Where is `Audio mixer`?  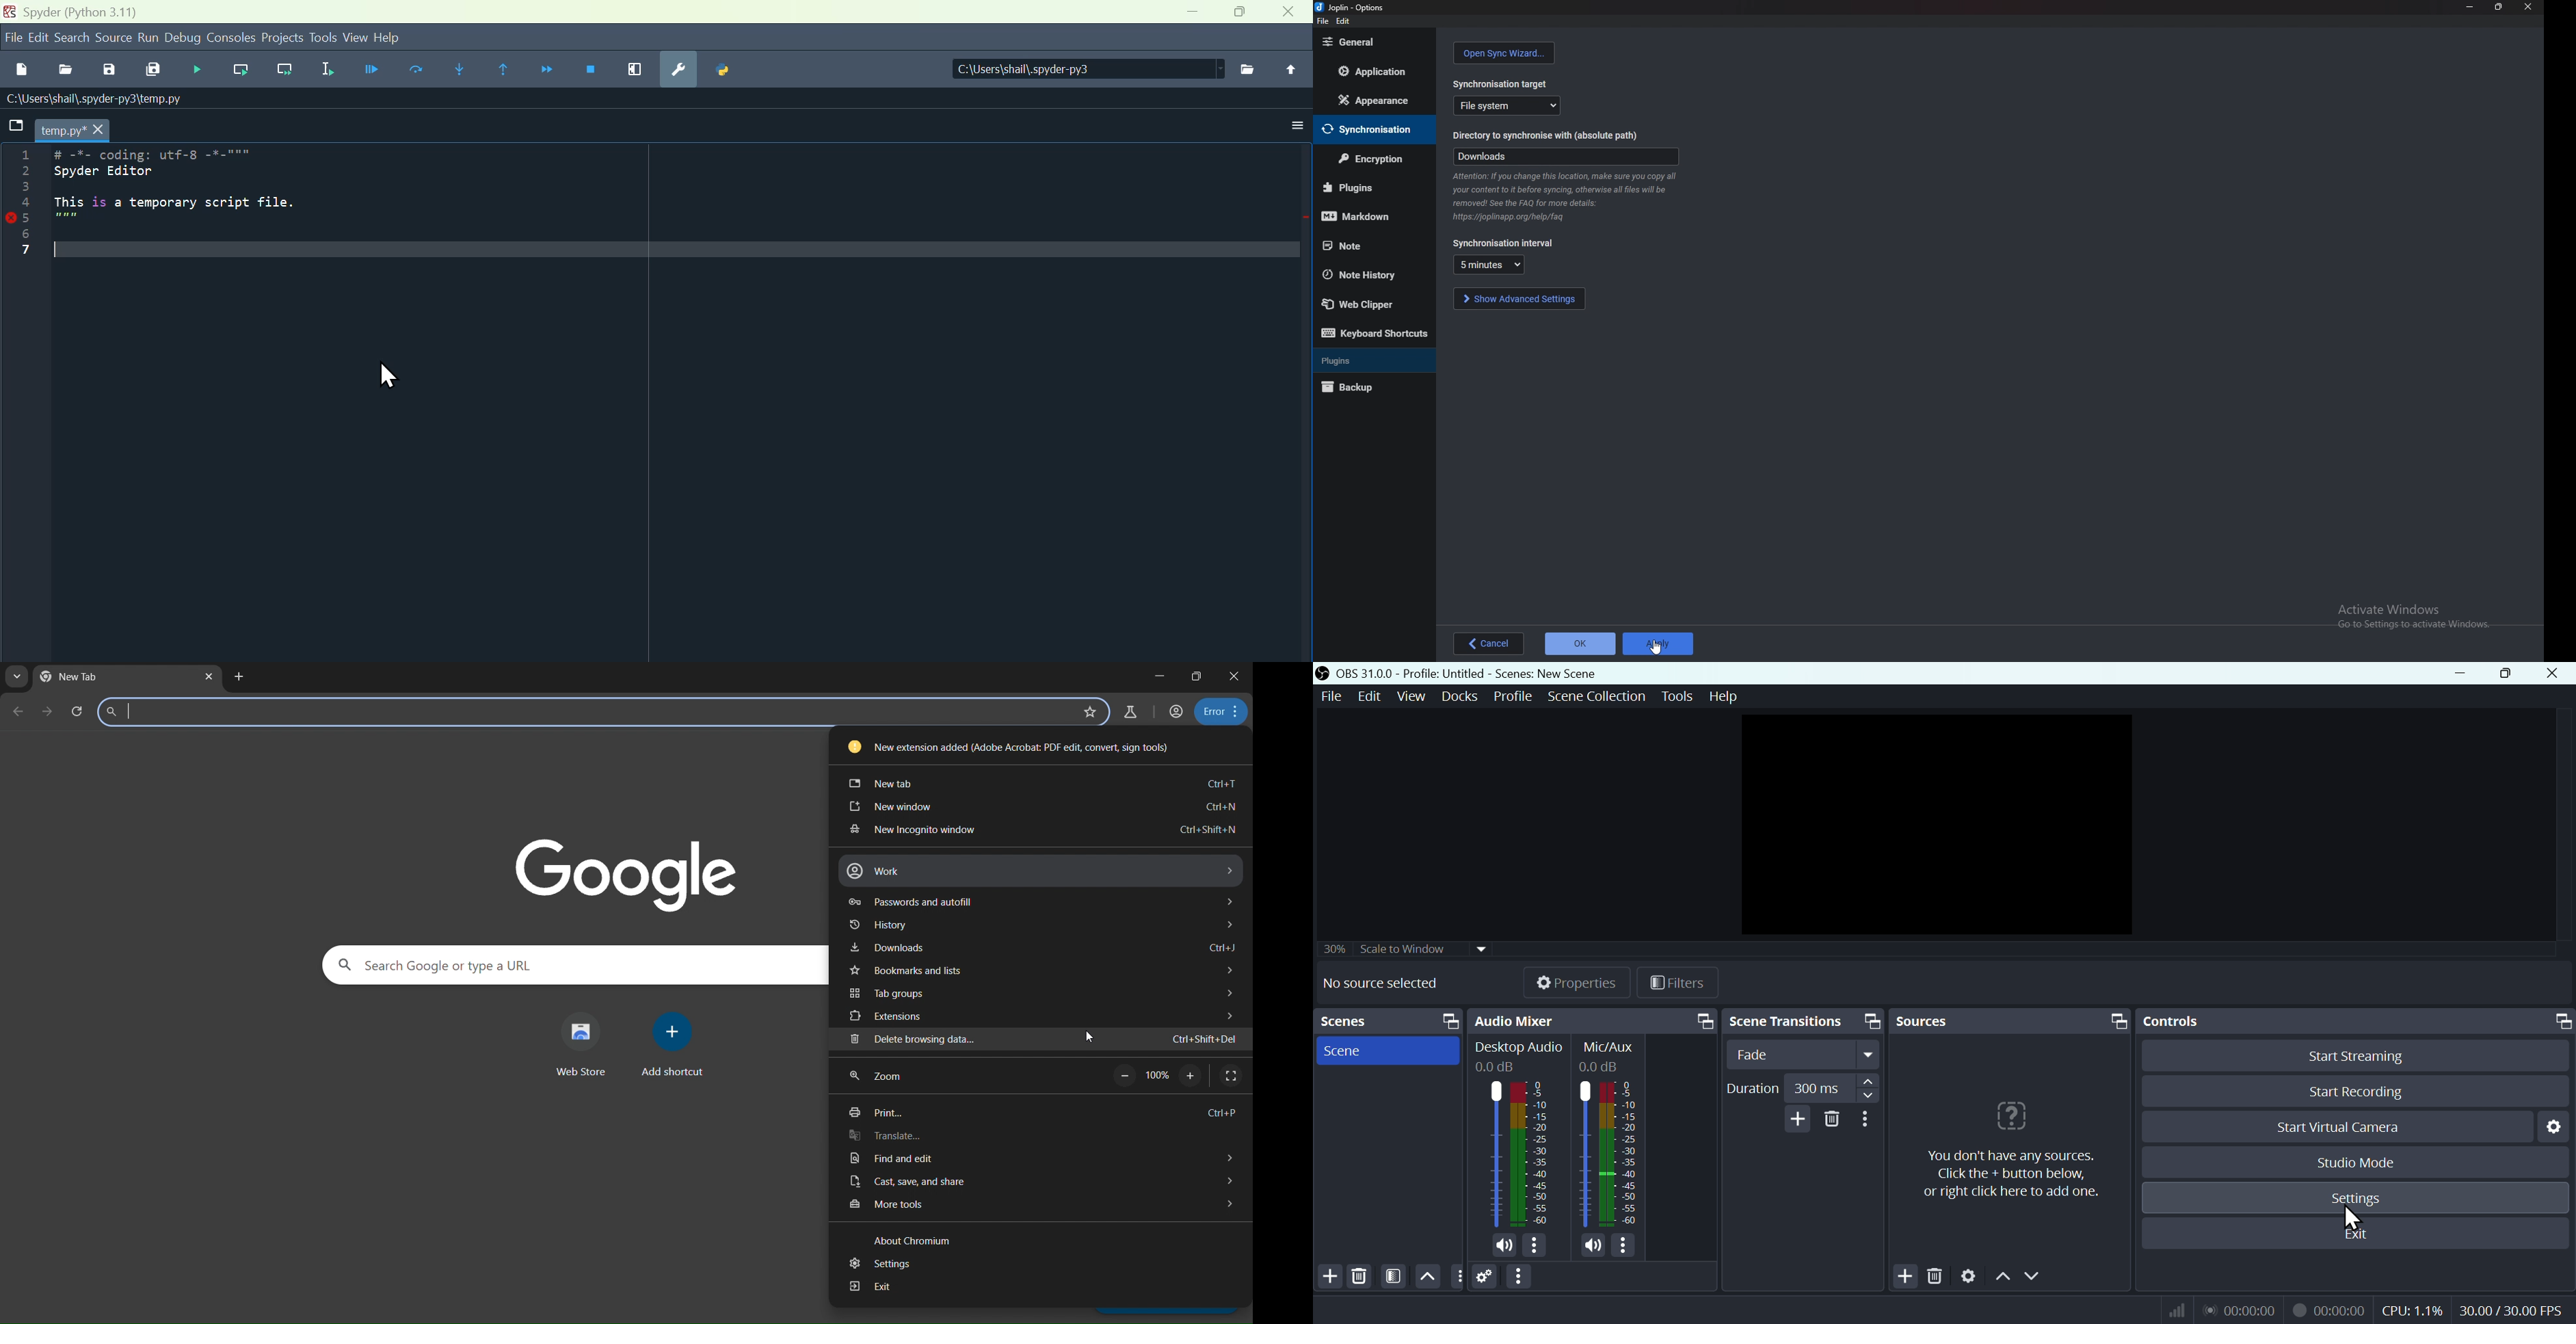
Audio mixer is located at coordinates (1597, 1021).